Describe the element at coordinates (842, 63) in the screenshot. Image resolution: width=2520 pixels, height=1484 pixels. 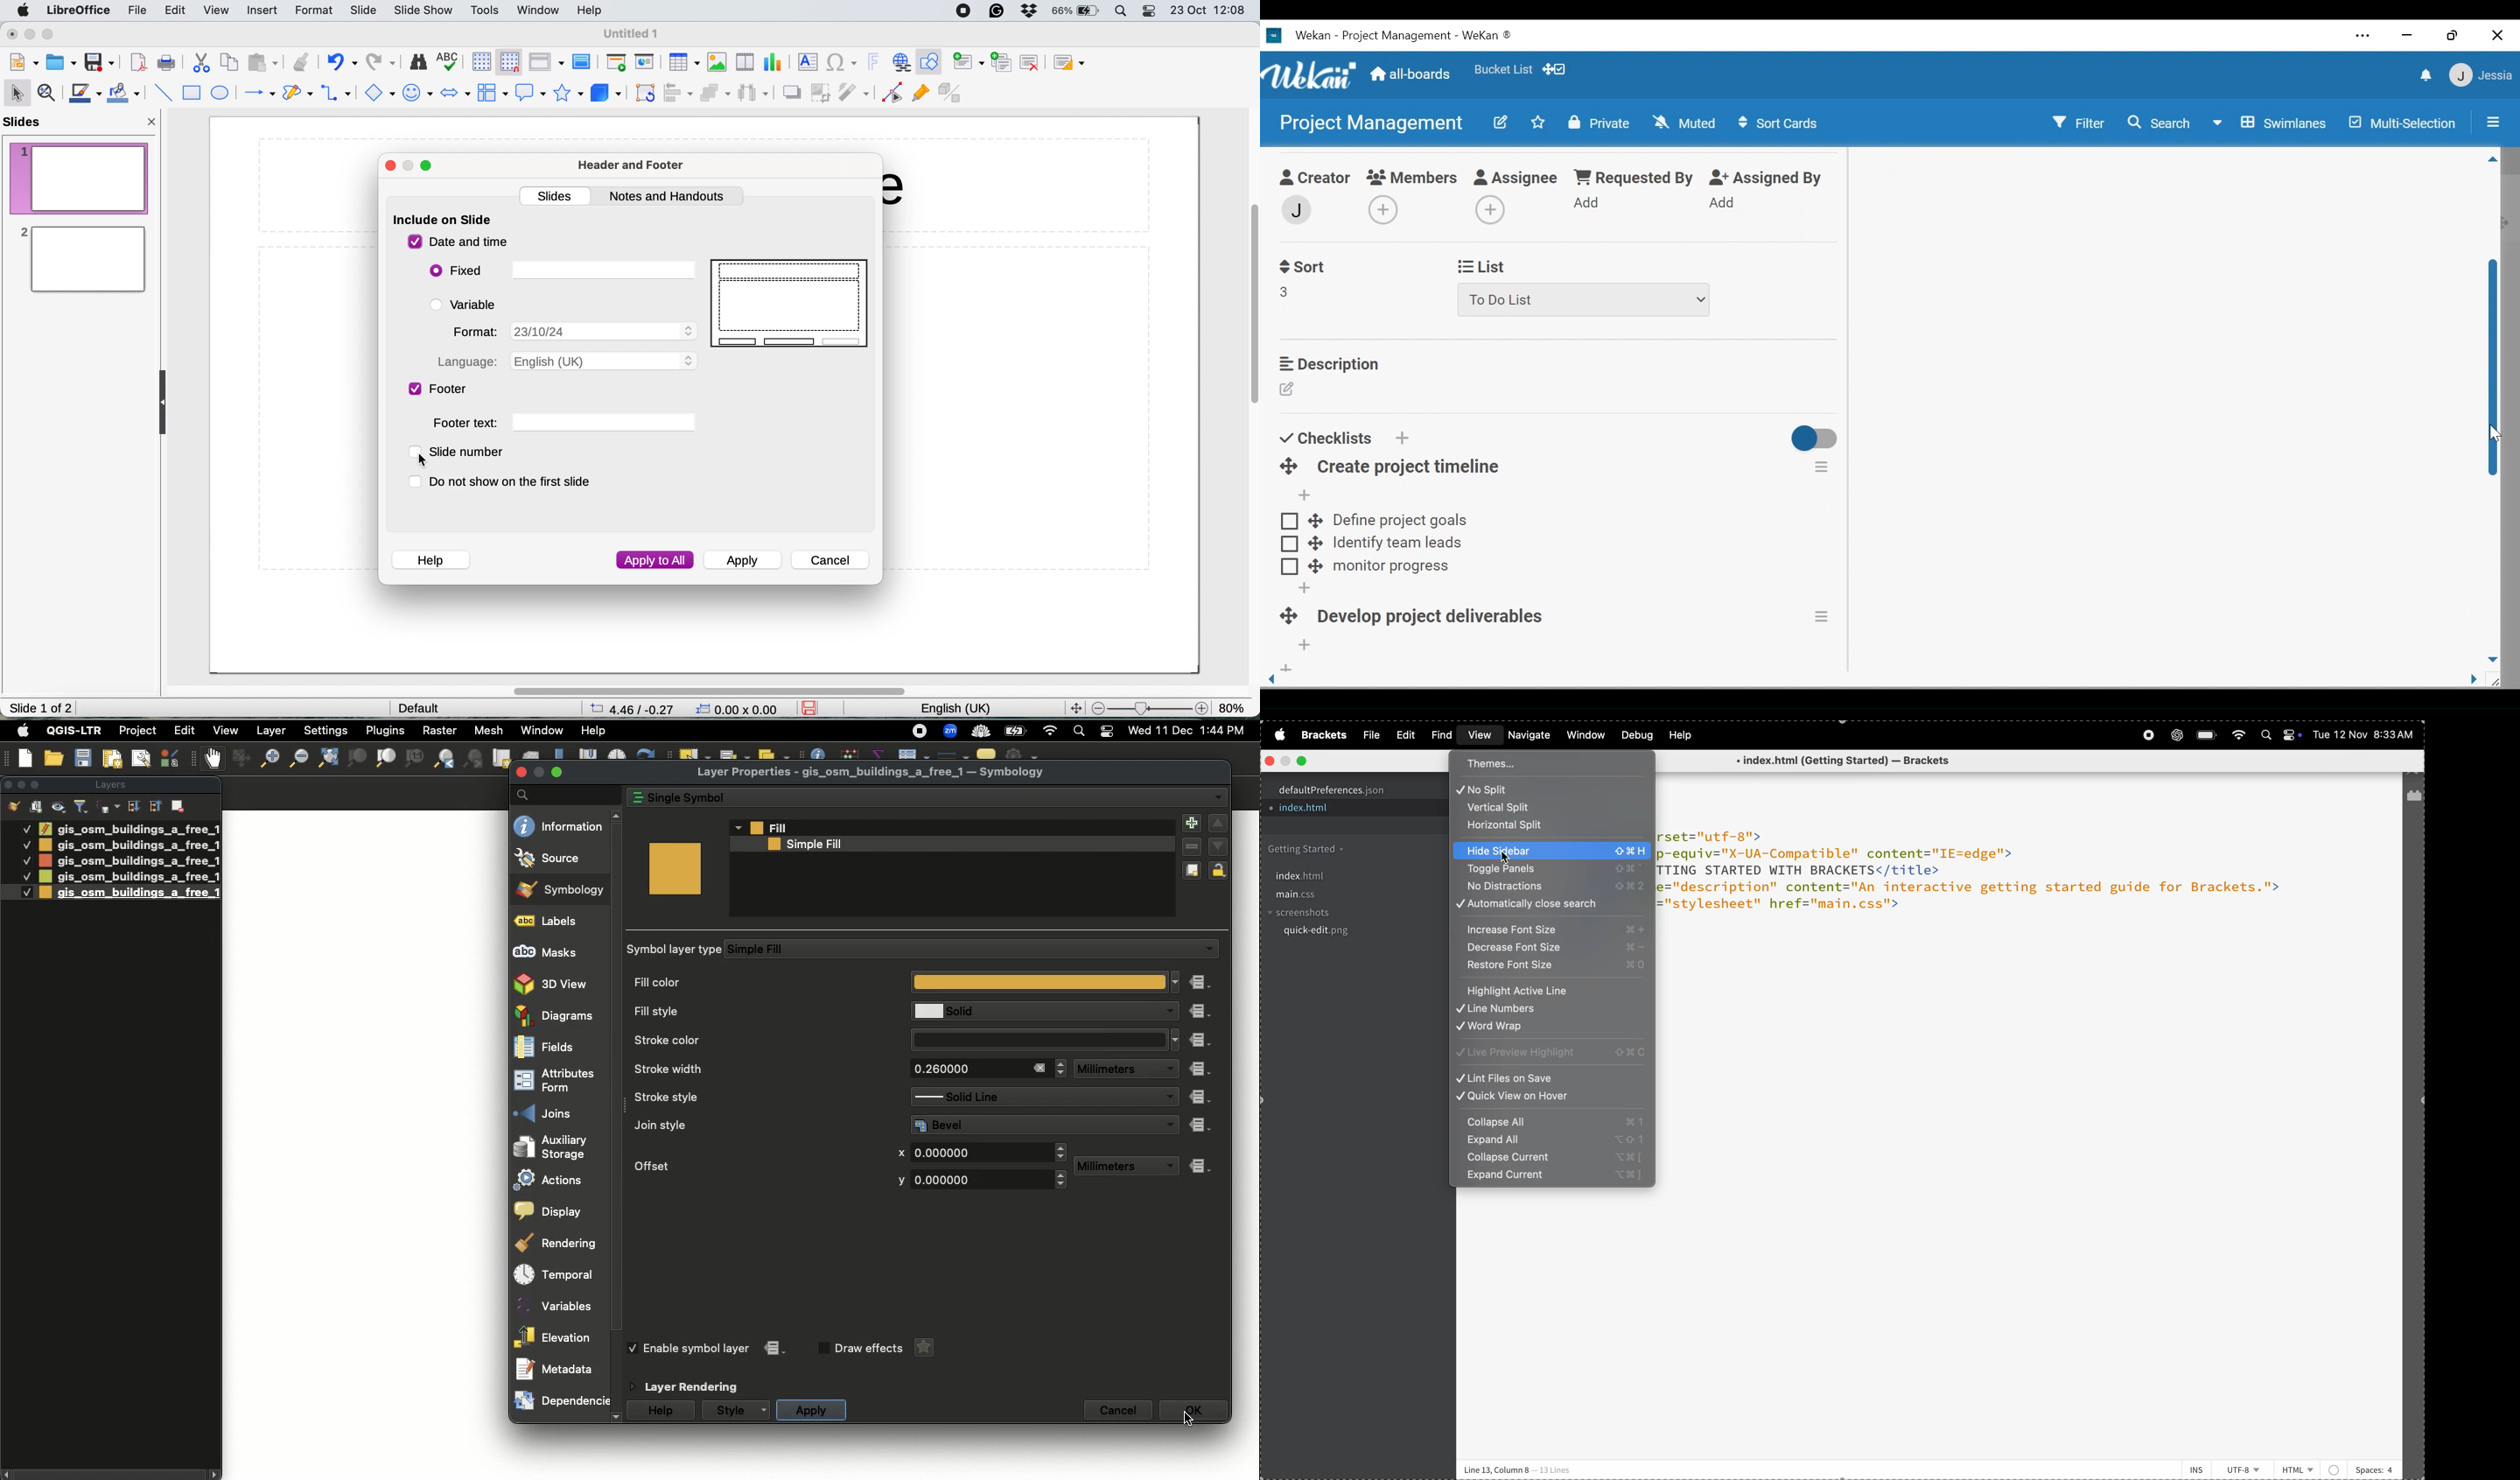
I see `insert special character` at that location.